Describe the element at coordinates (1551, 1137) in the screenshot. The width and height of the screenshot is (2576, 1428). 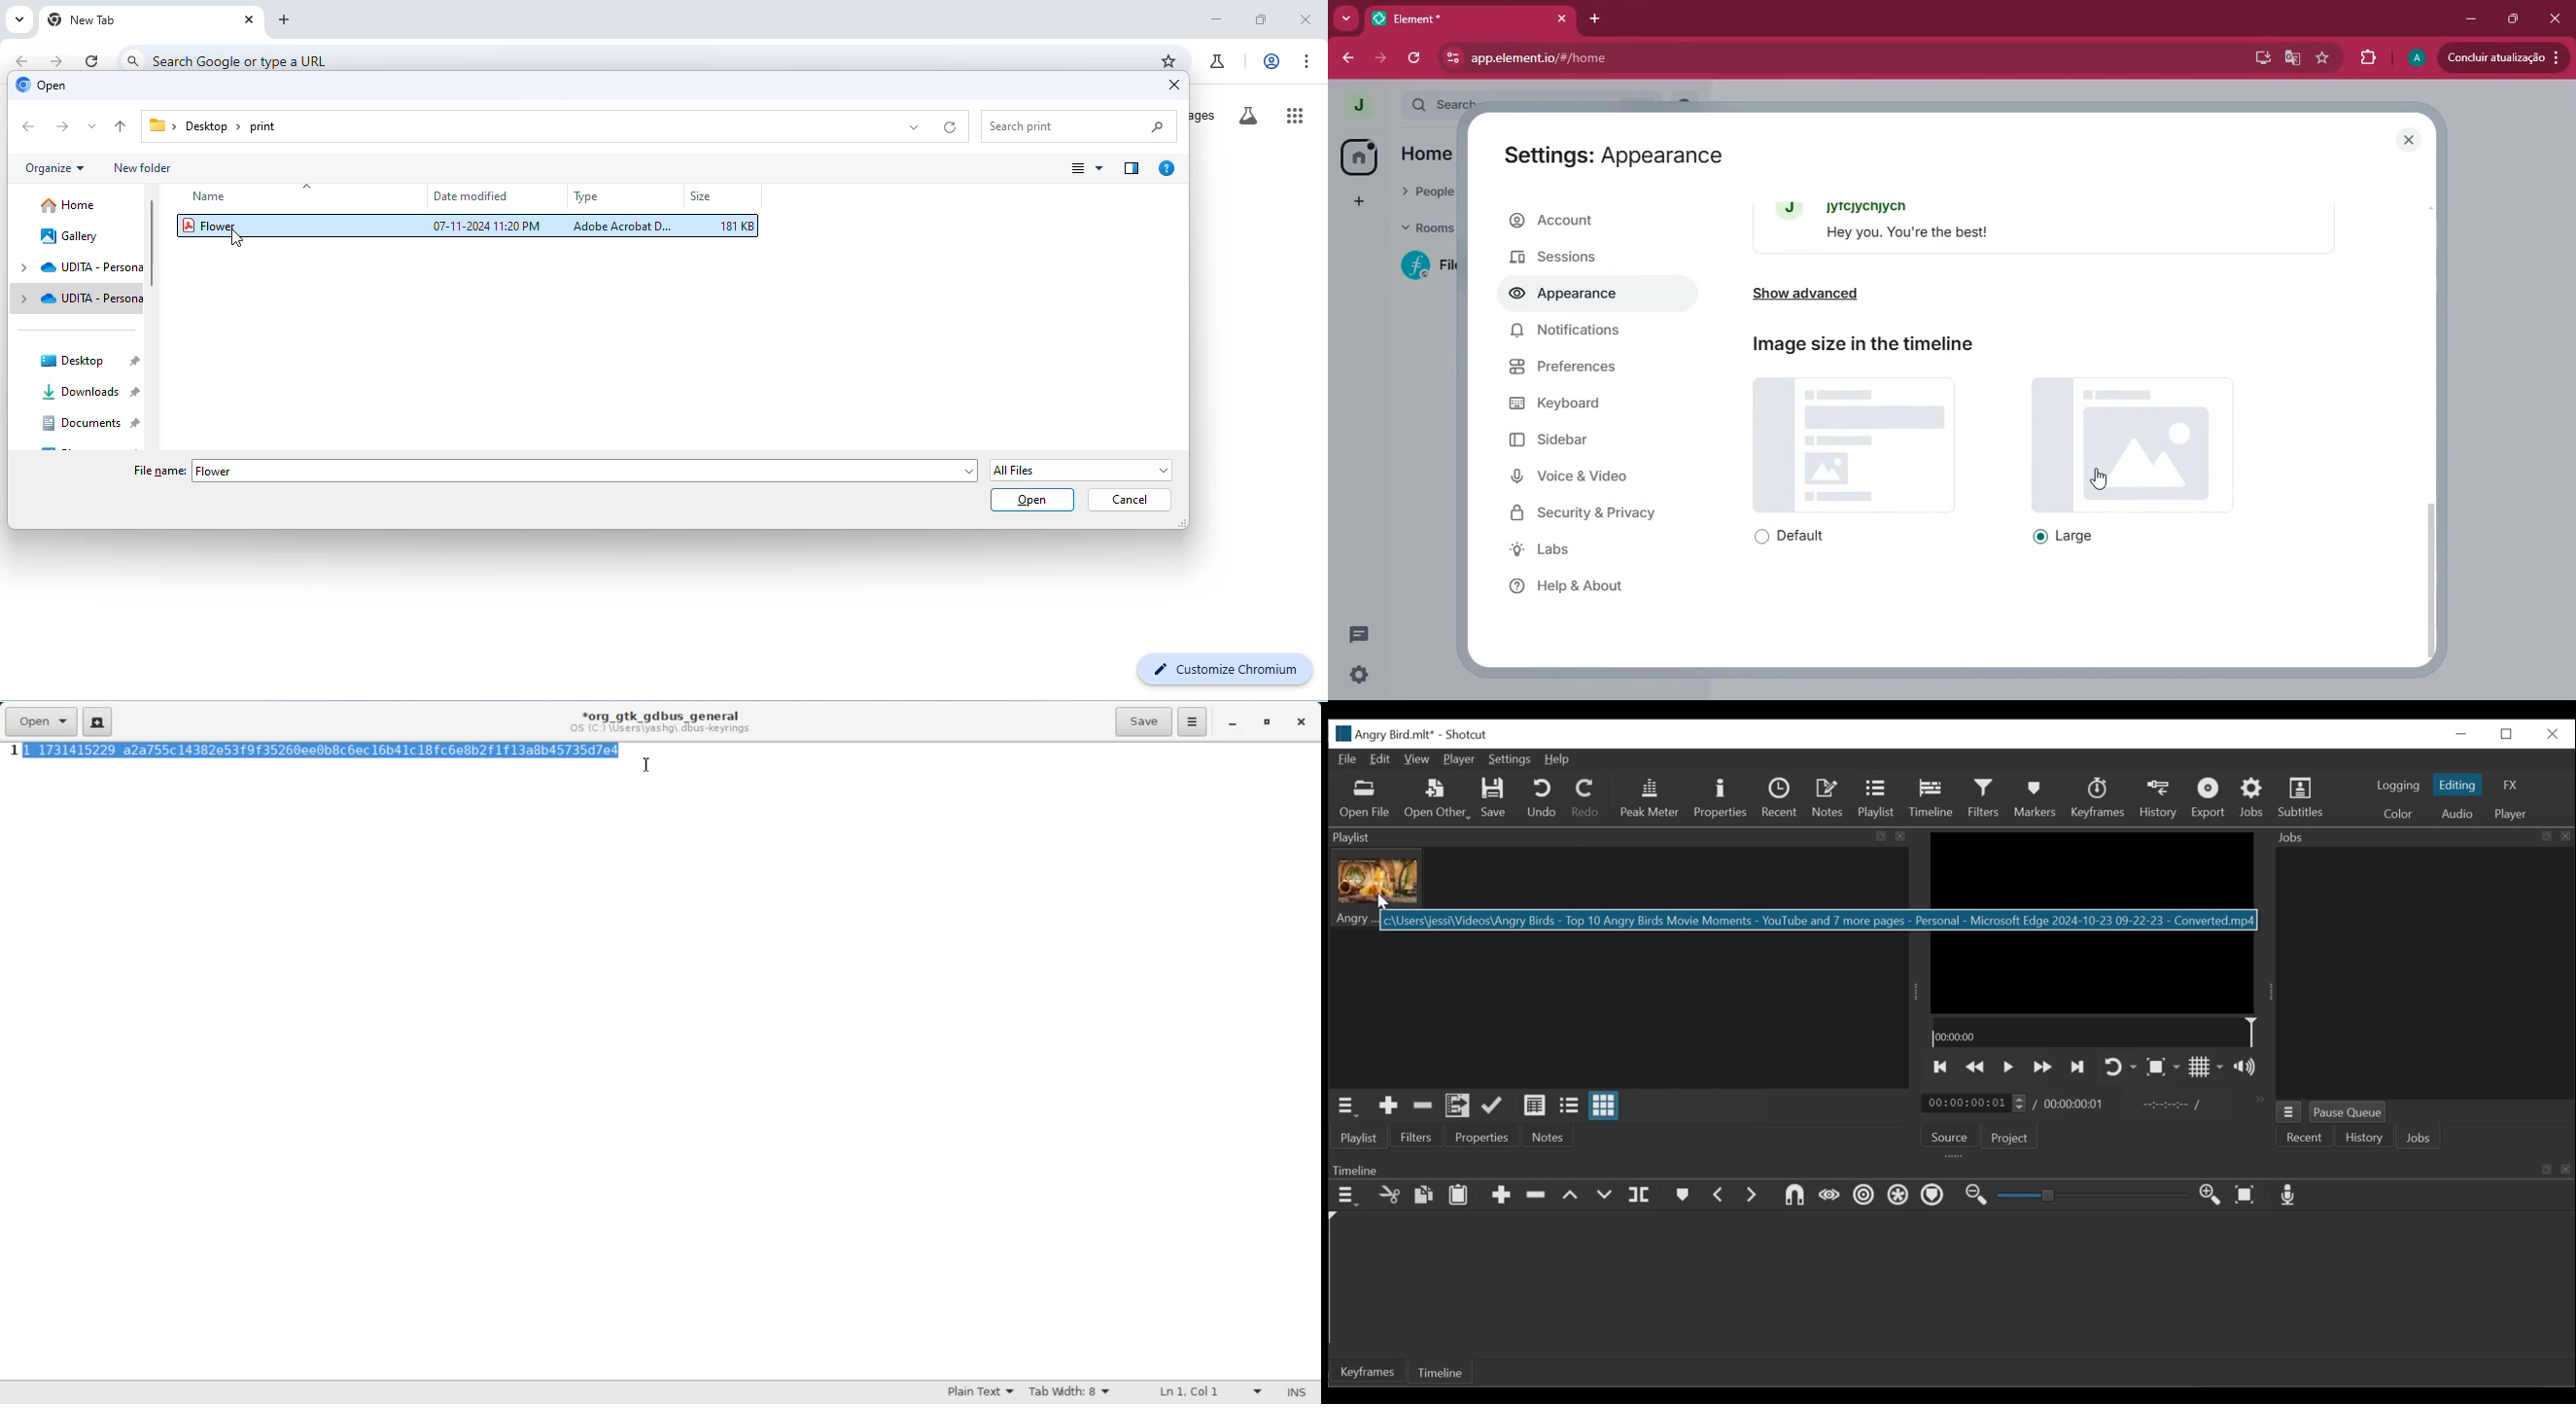
I see `Notes` at that location.